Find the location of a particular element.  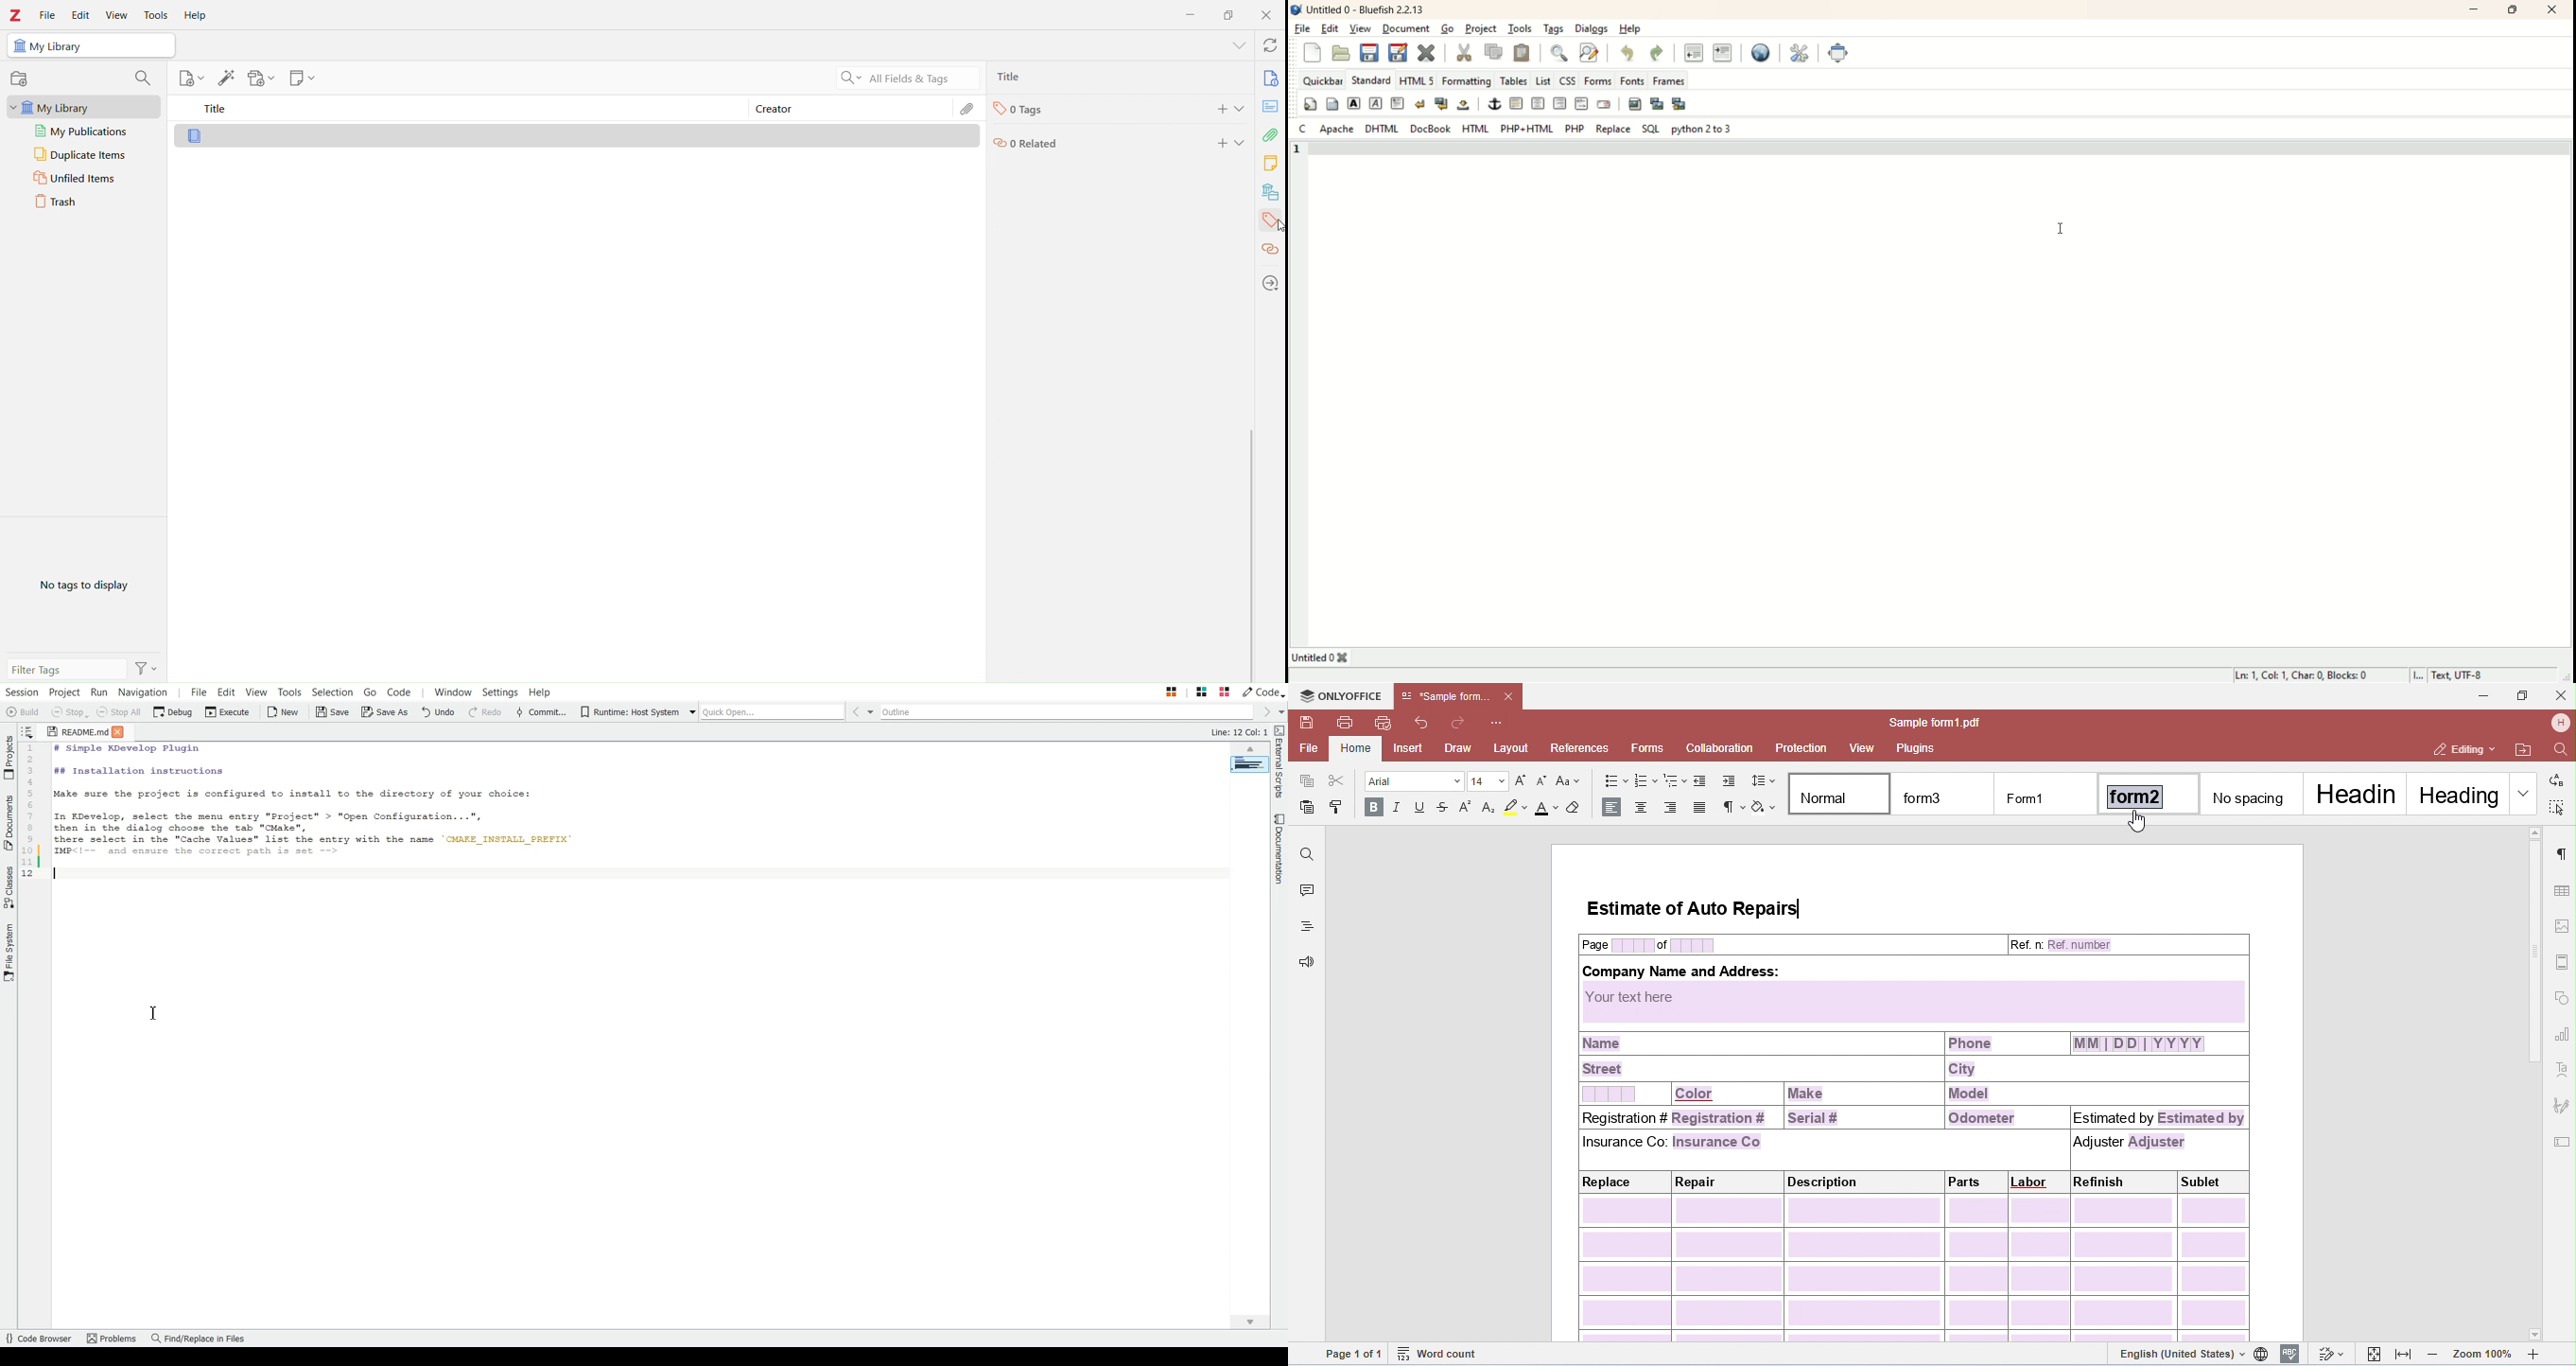

Documentation is located at coordinates (1280, 849).